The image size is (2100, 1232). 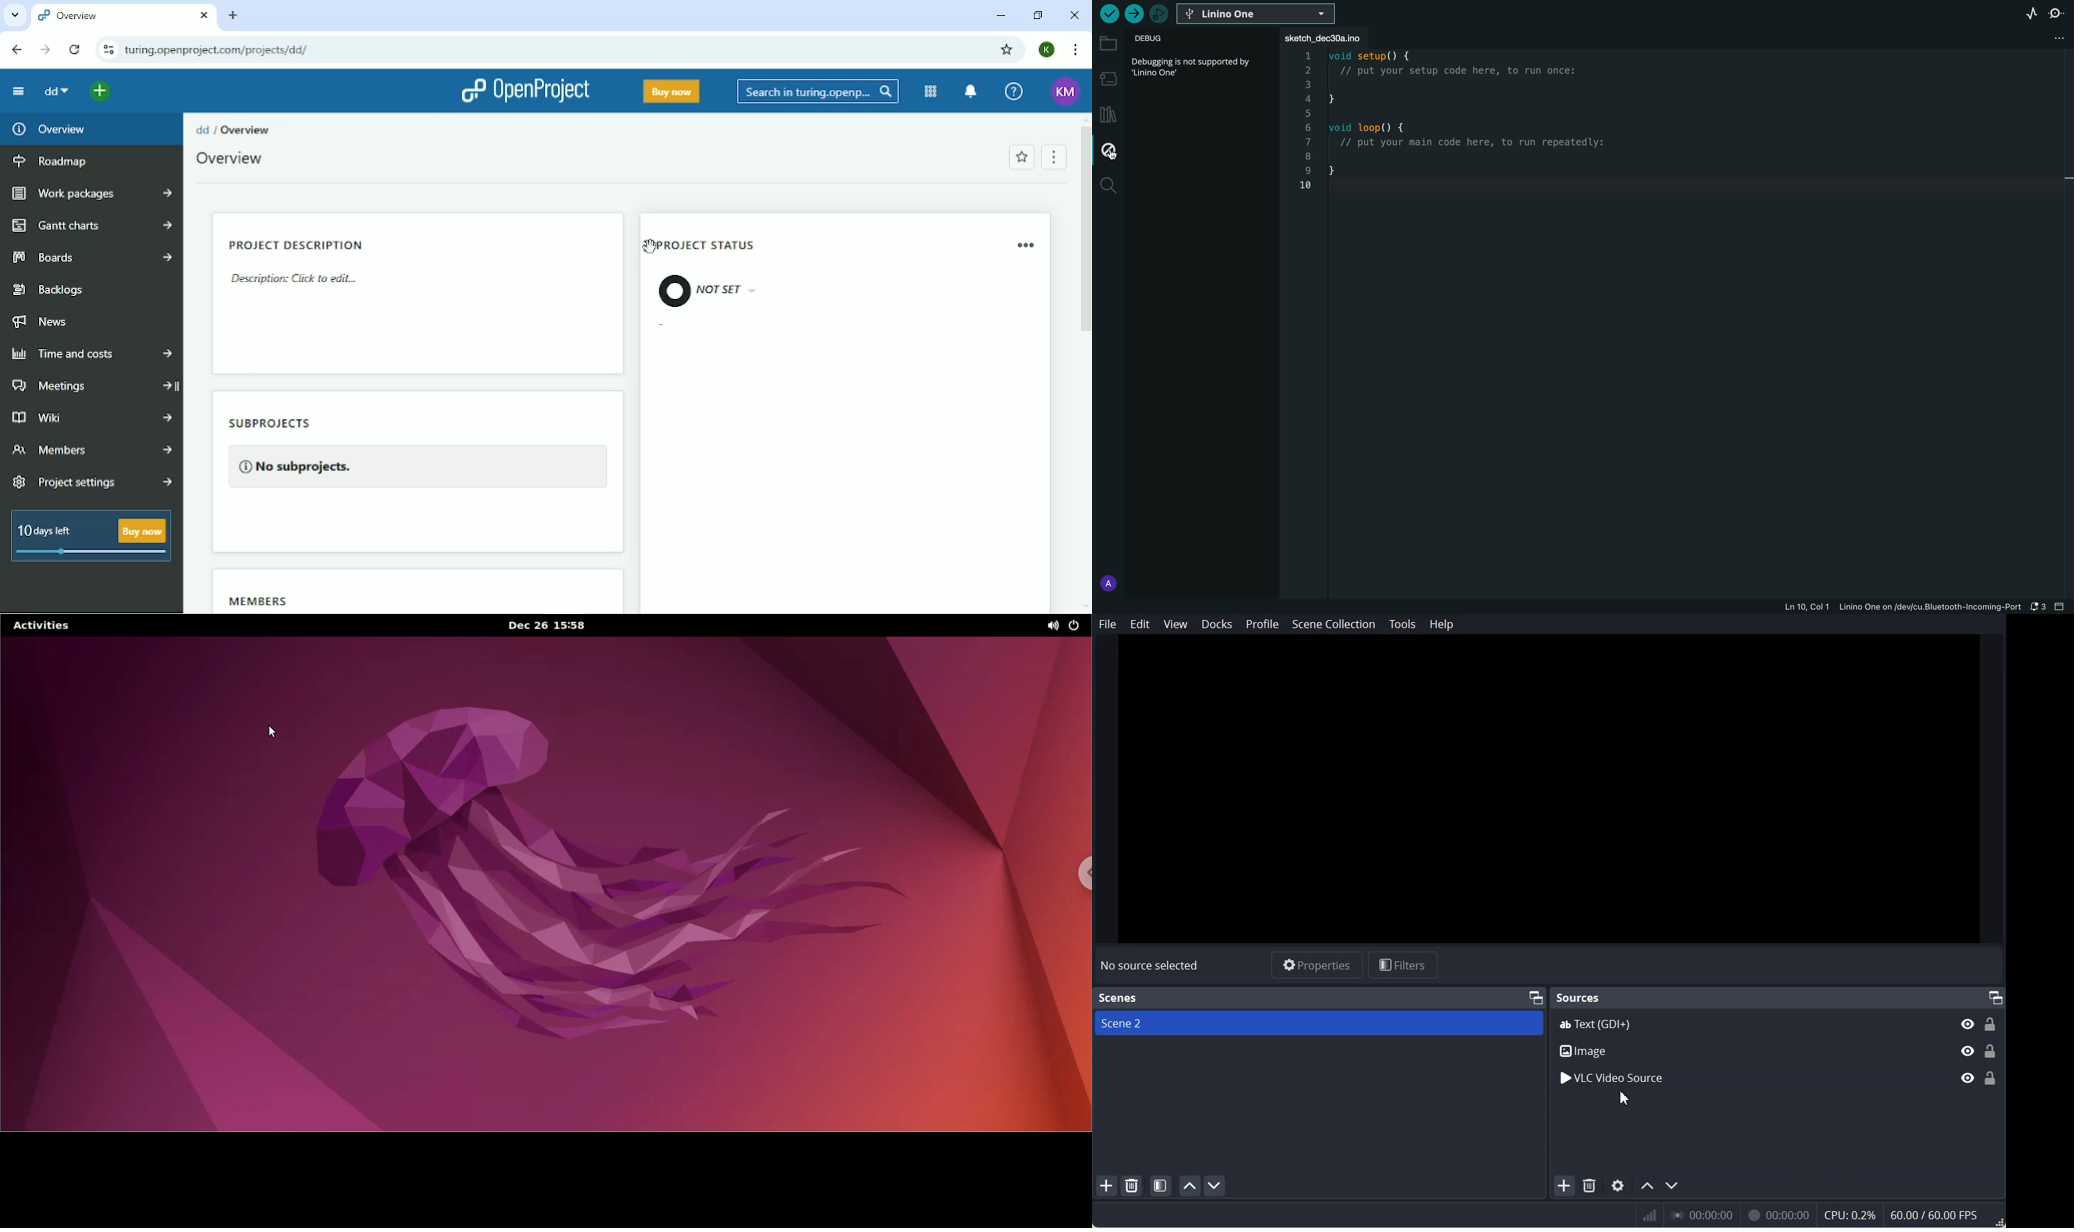 I want to click on Vertical scrollbar, so click(x=1085, y=232).